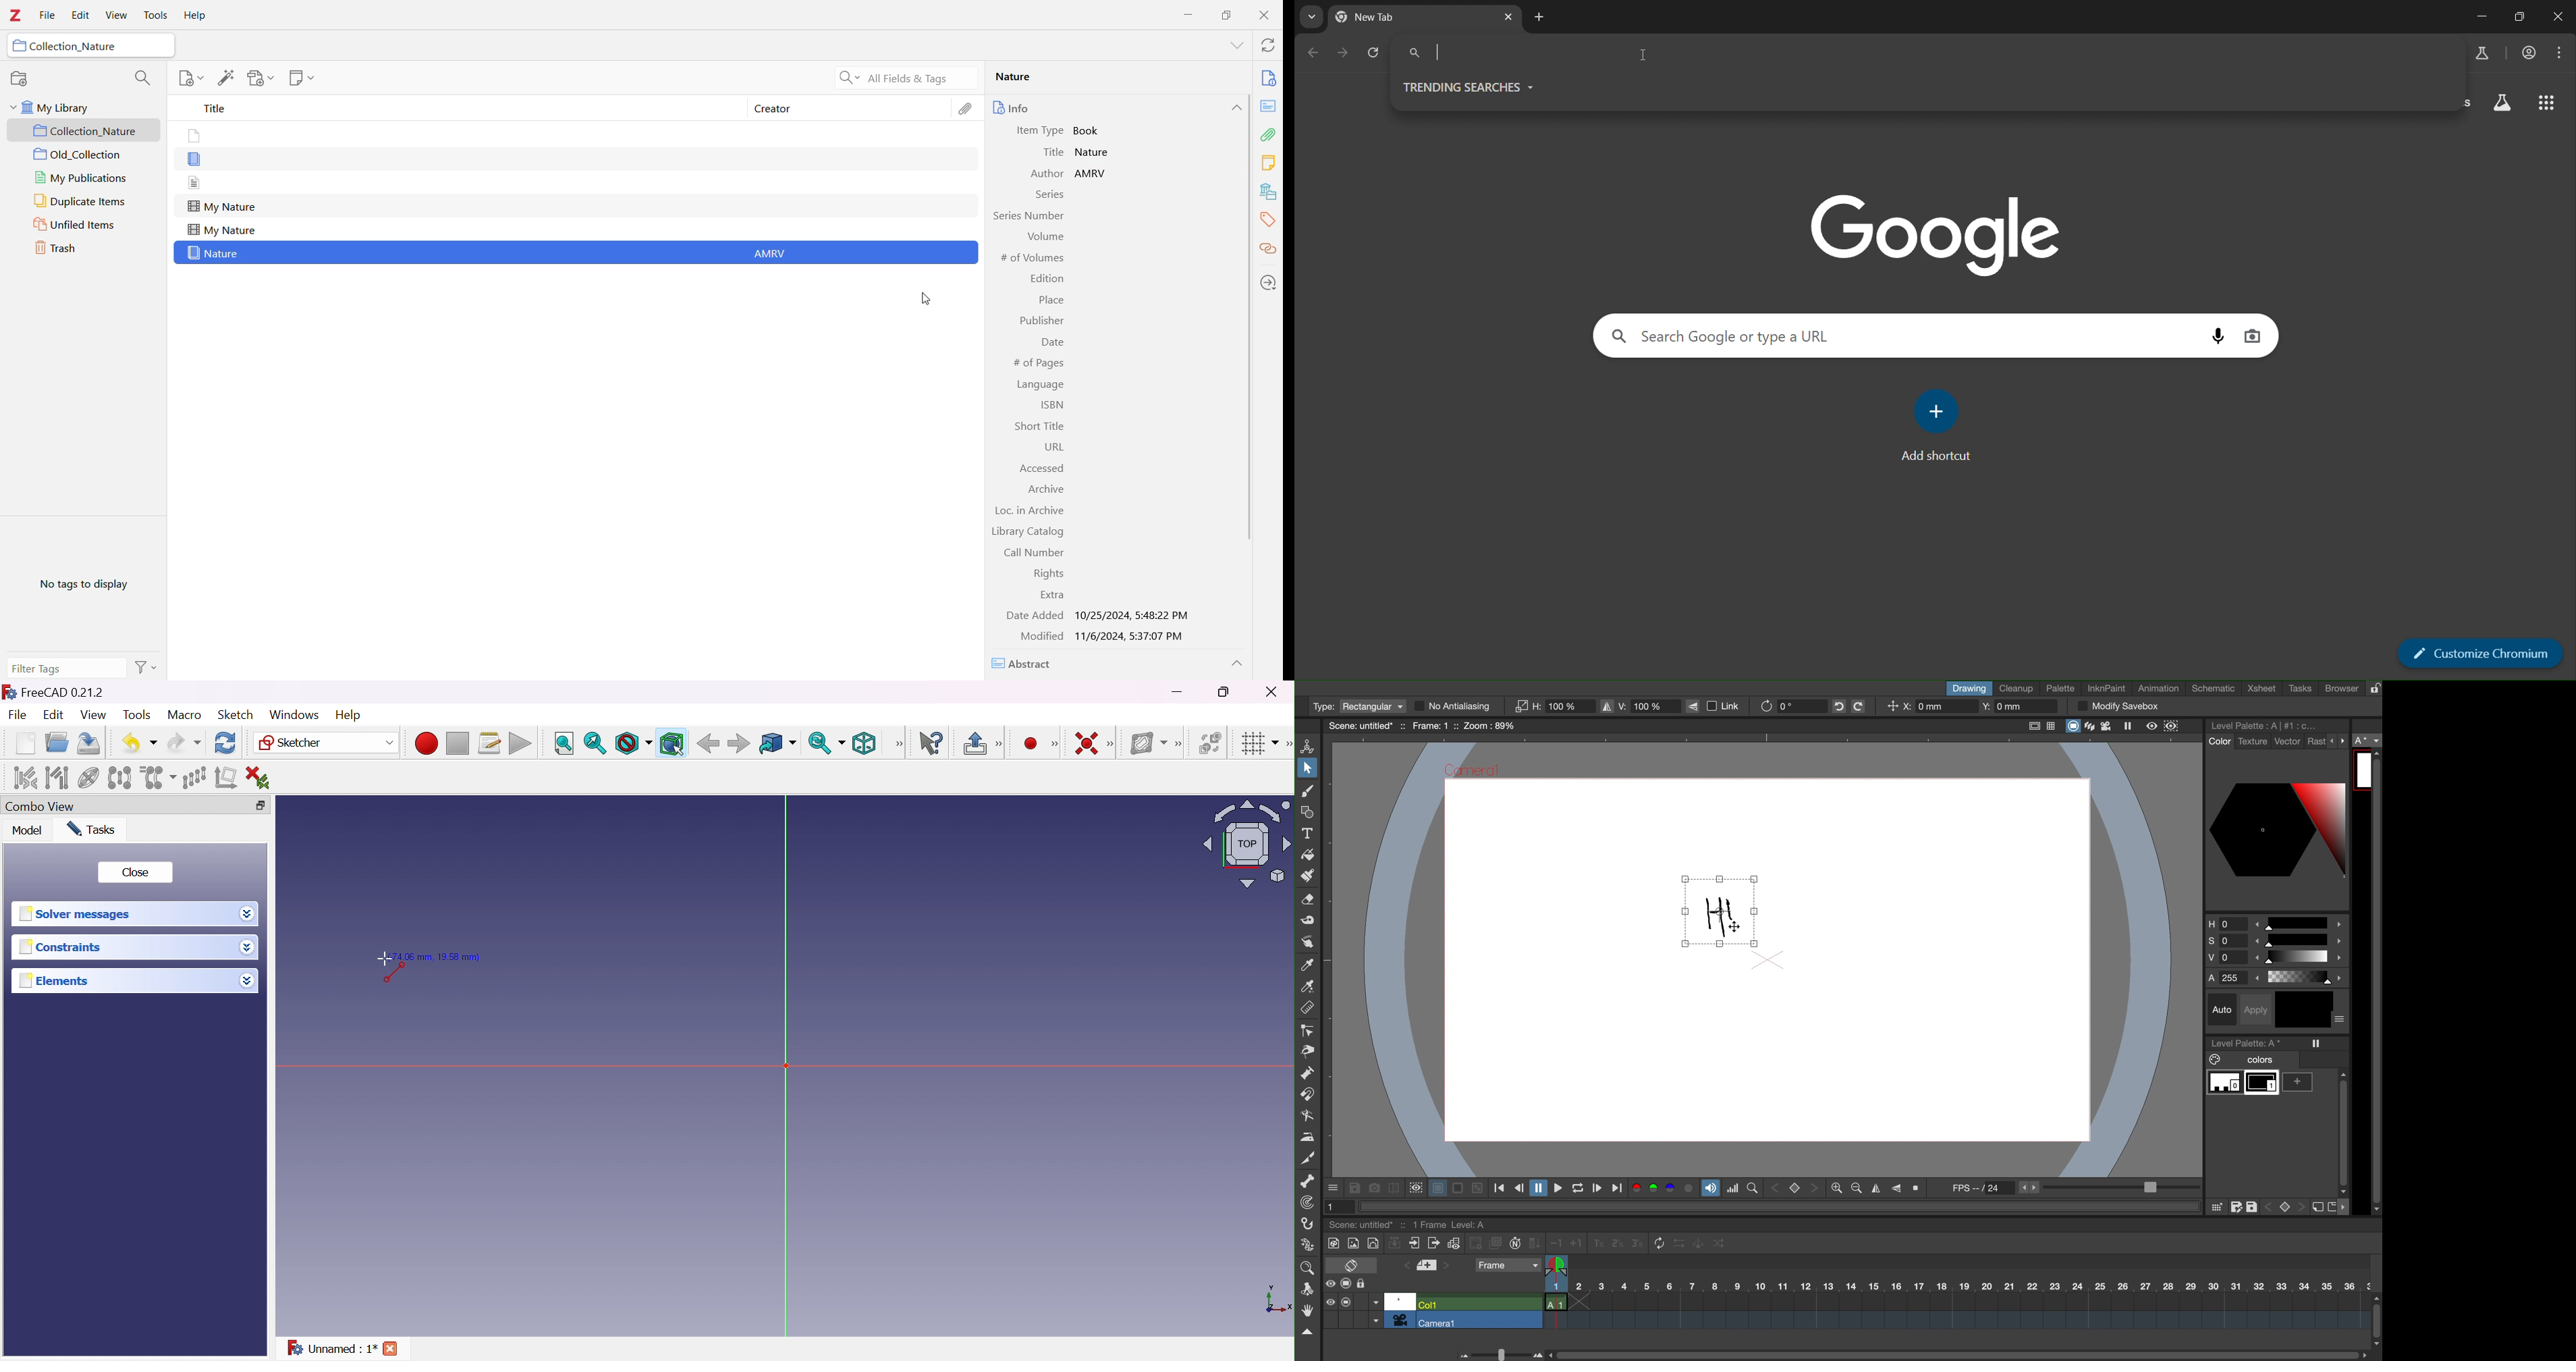 This screenshot has width=2576, height=1372. Describe the element at coordinates (1664, 1189) in the screenshot. I see `colors` at that location.